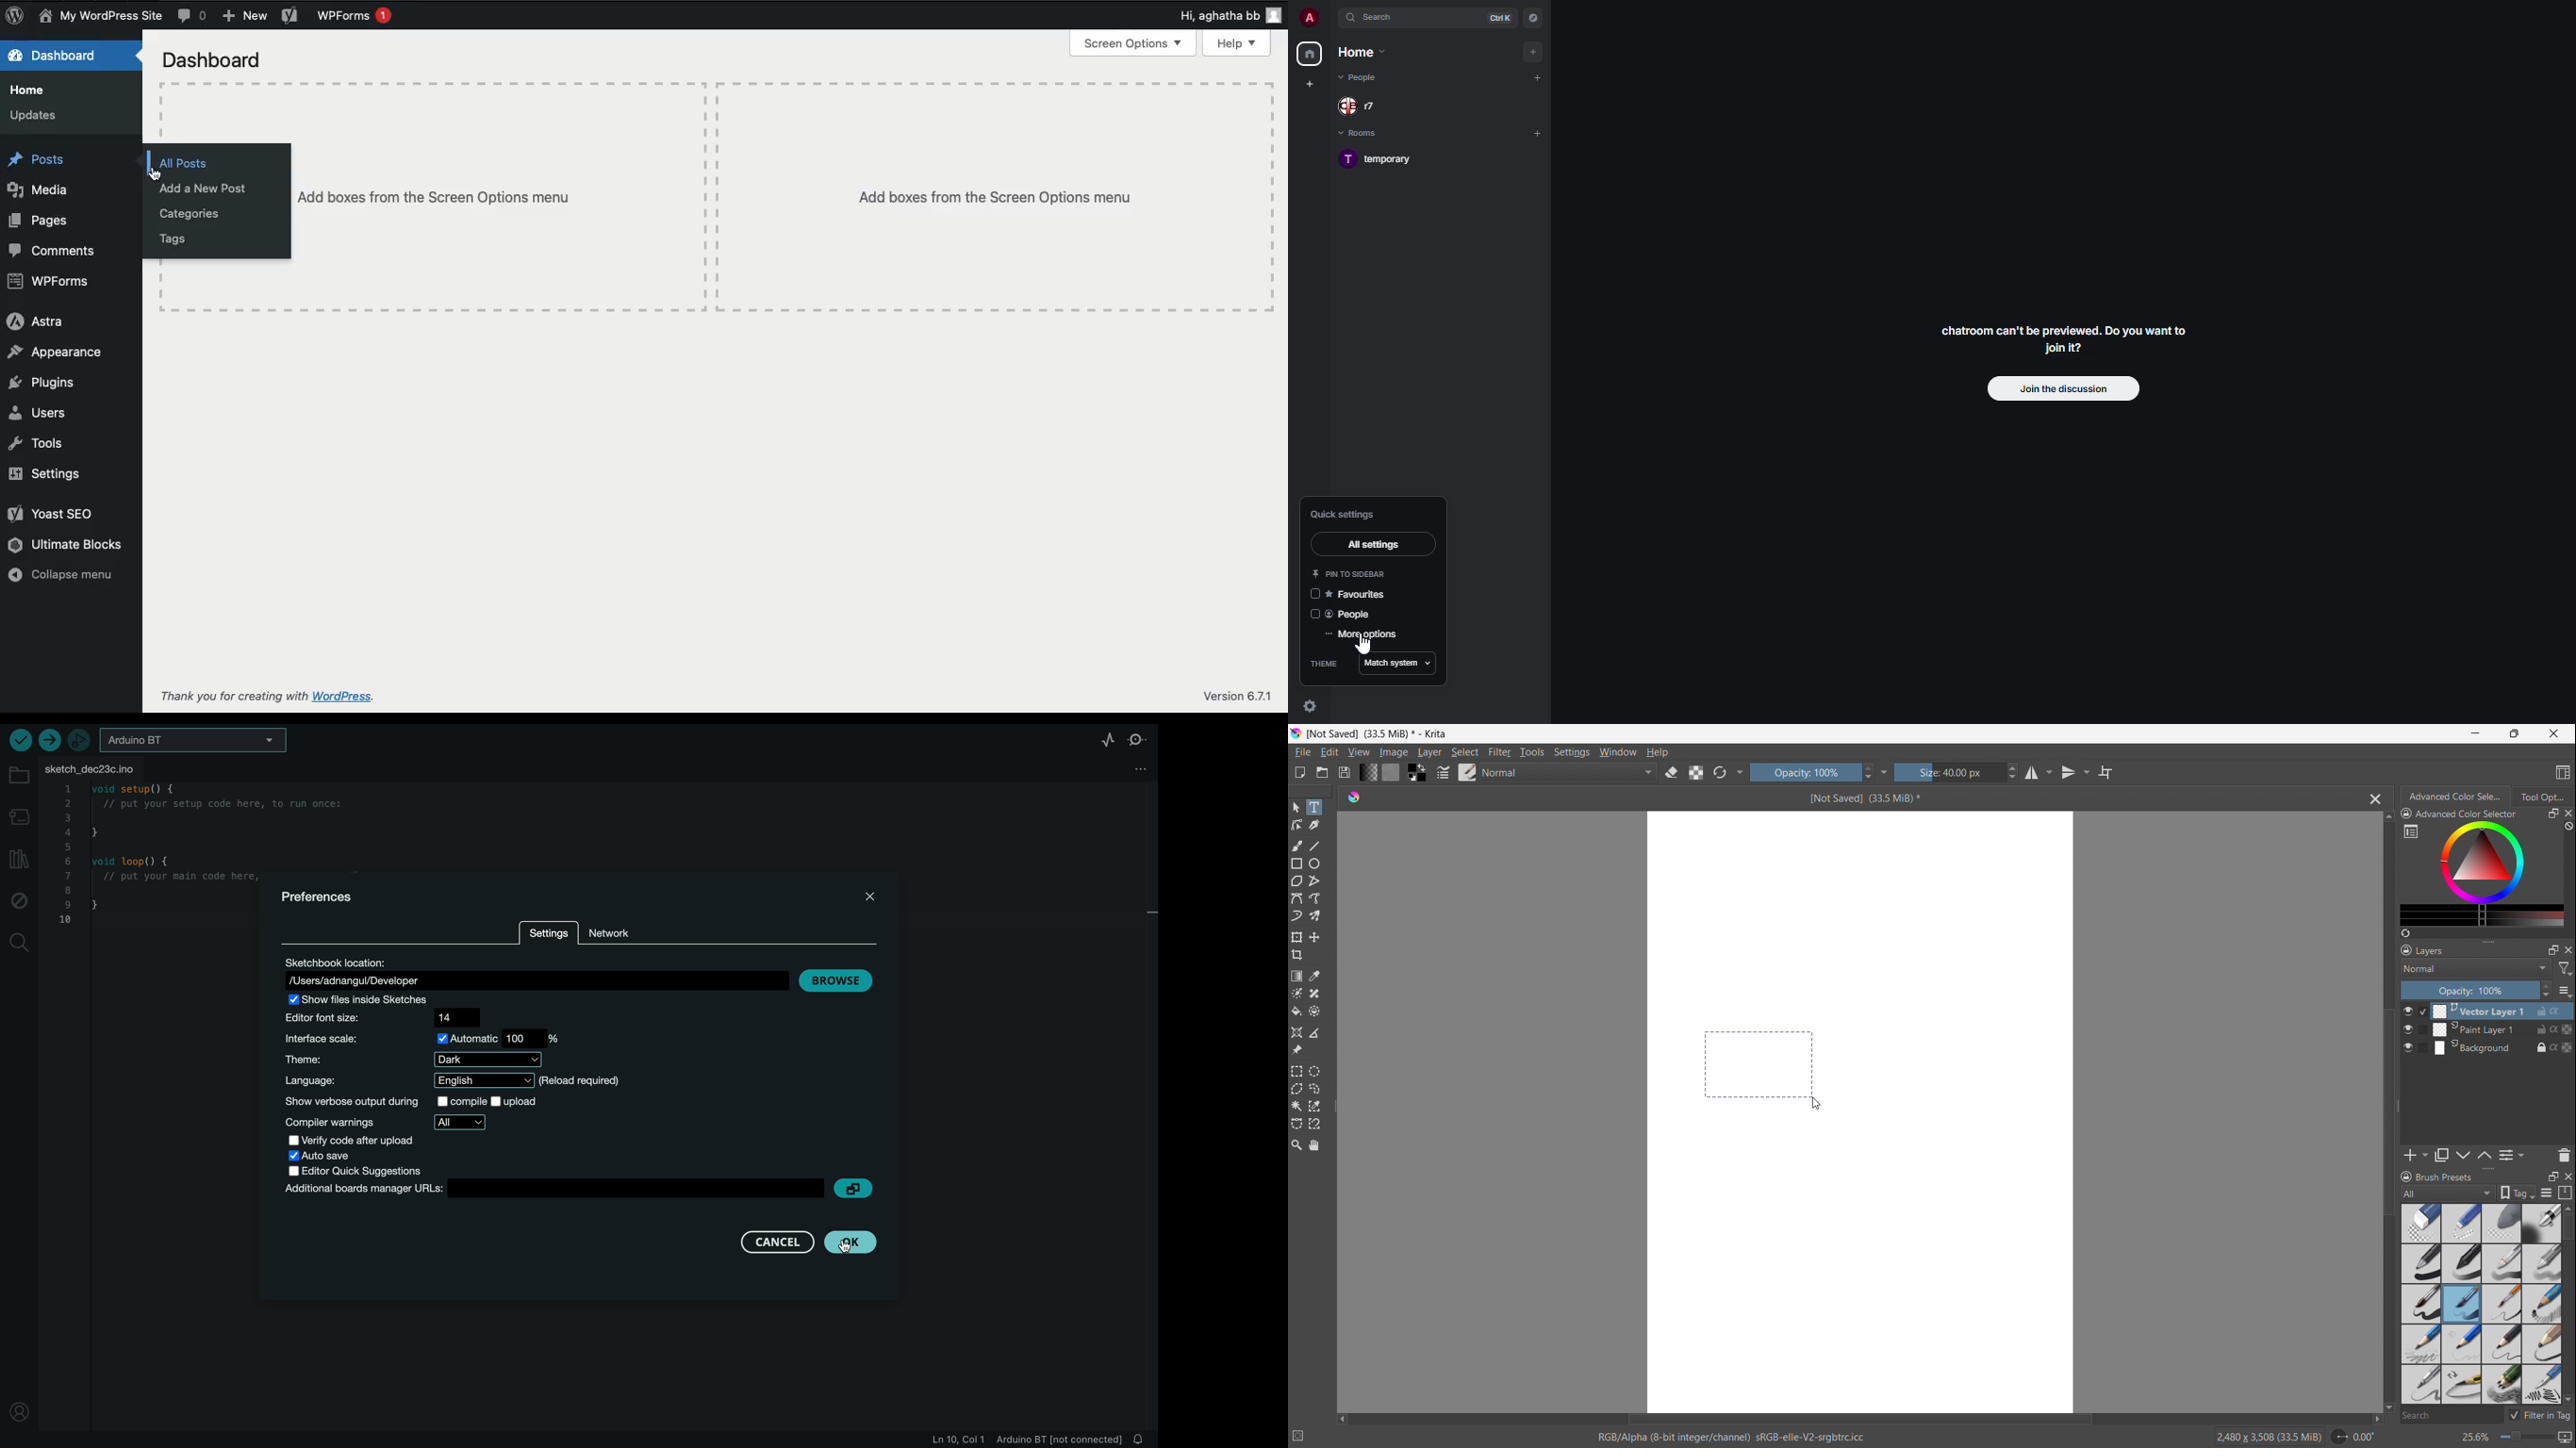 This screenshot has height=1456, width=2576. Describe the element at coordinates (2420, 1264) in the screenshot. I see `bold pen` at that location.